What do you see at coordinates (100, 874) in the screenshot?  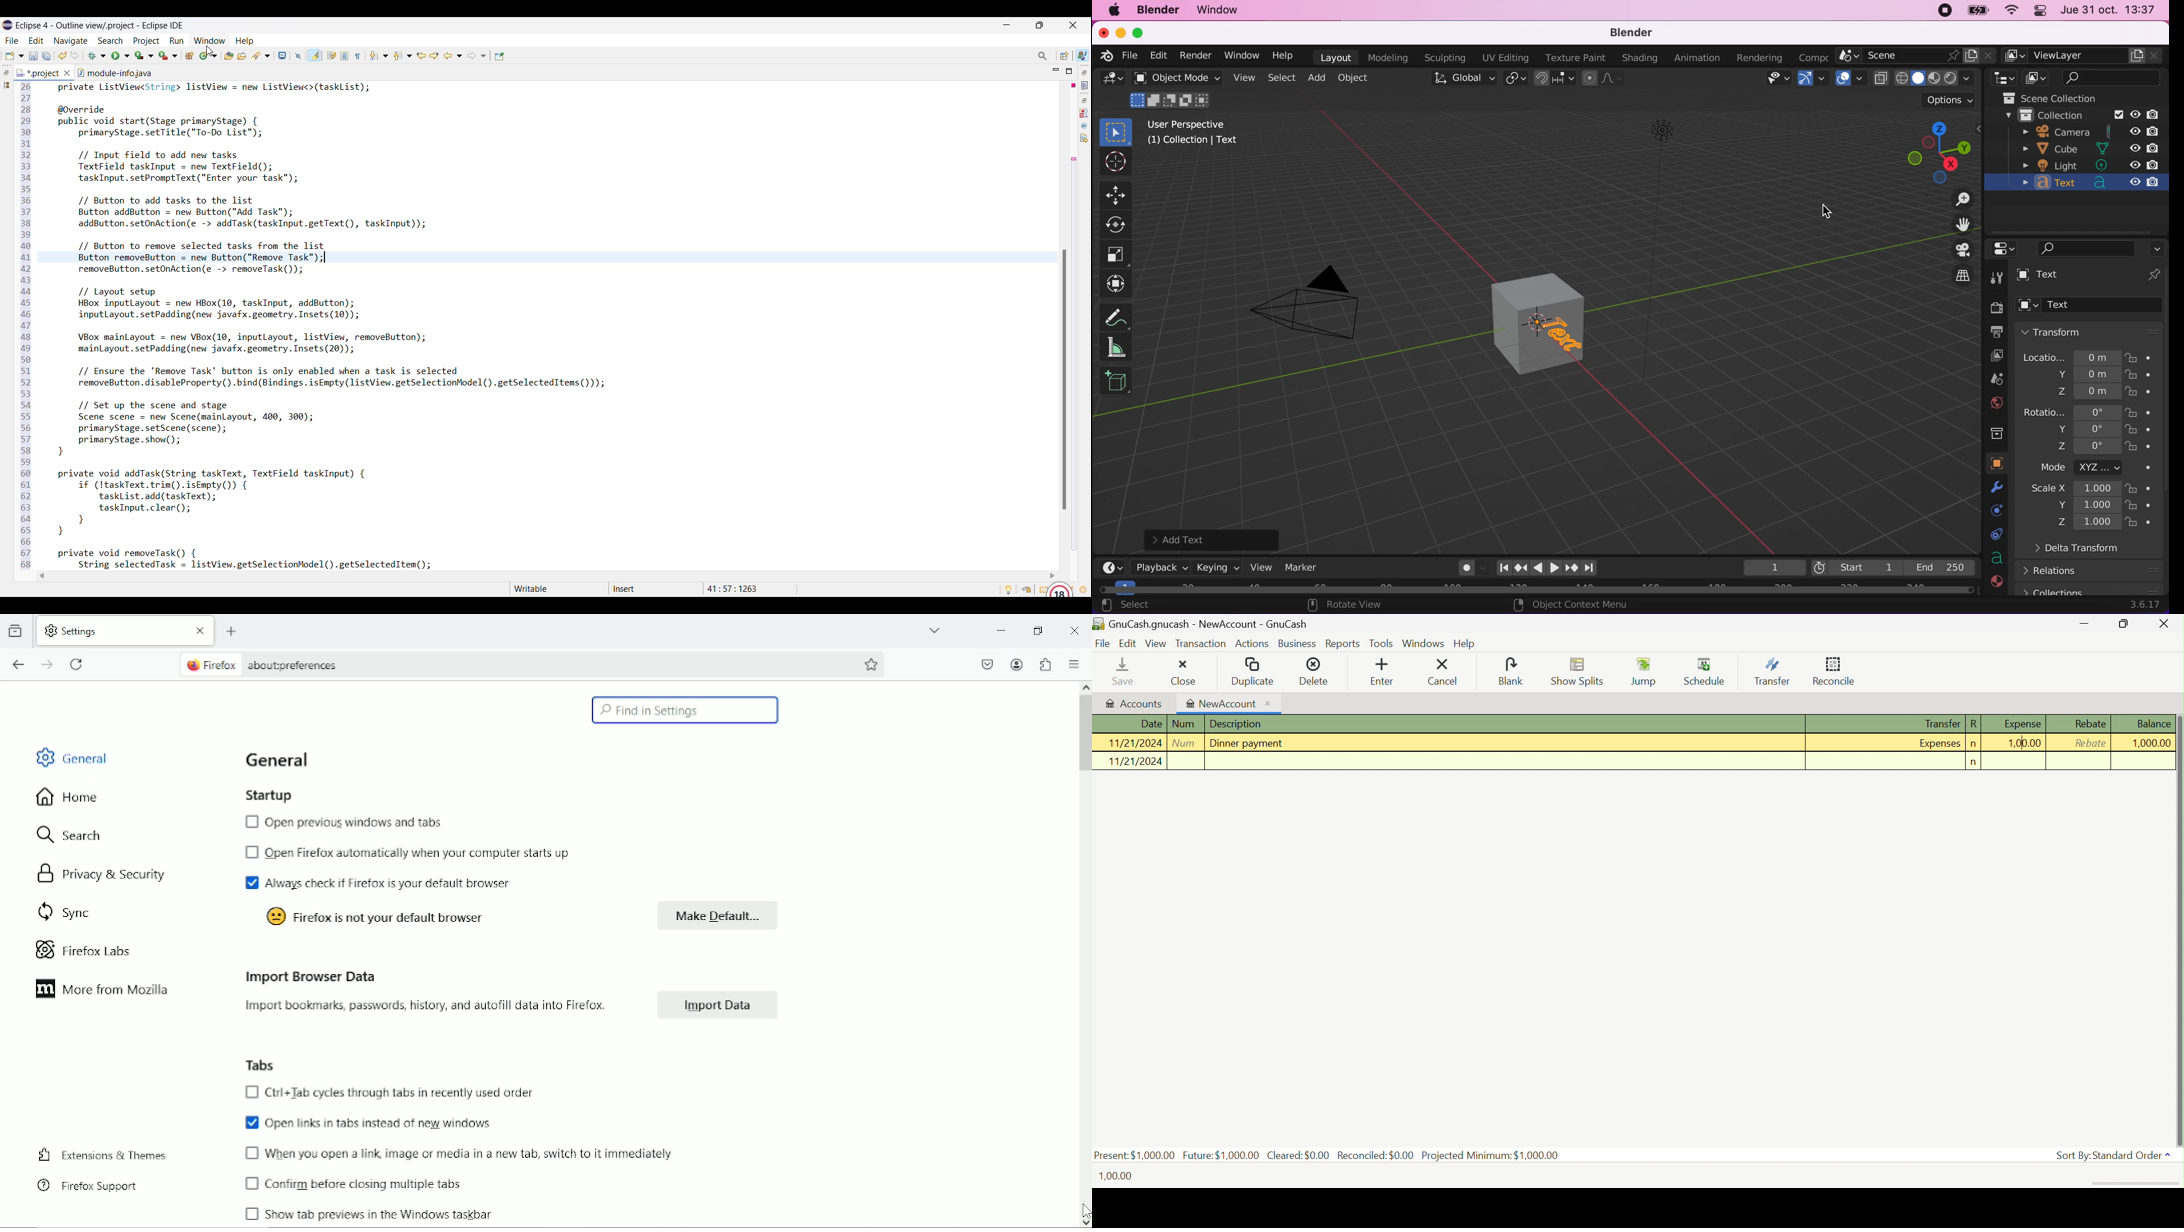 I see `Privacy & Security` at bounding box center [100, 874].